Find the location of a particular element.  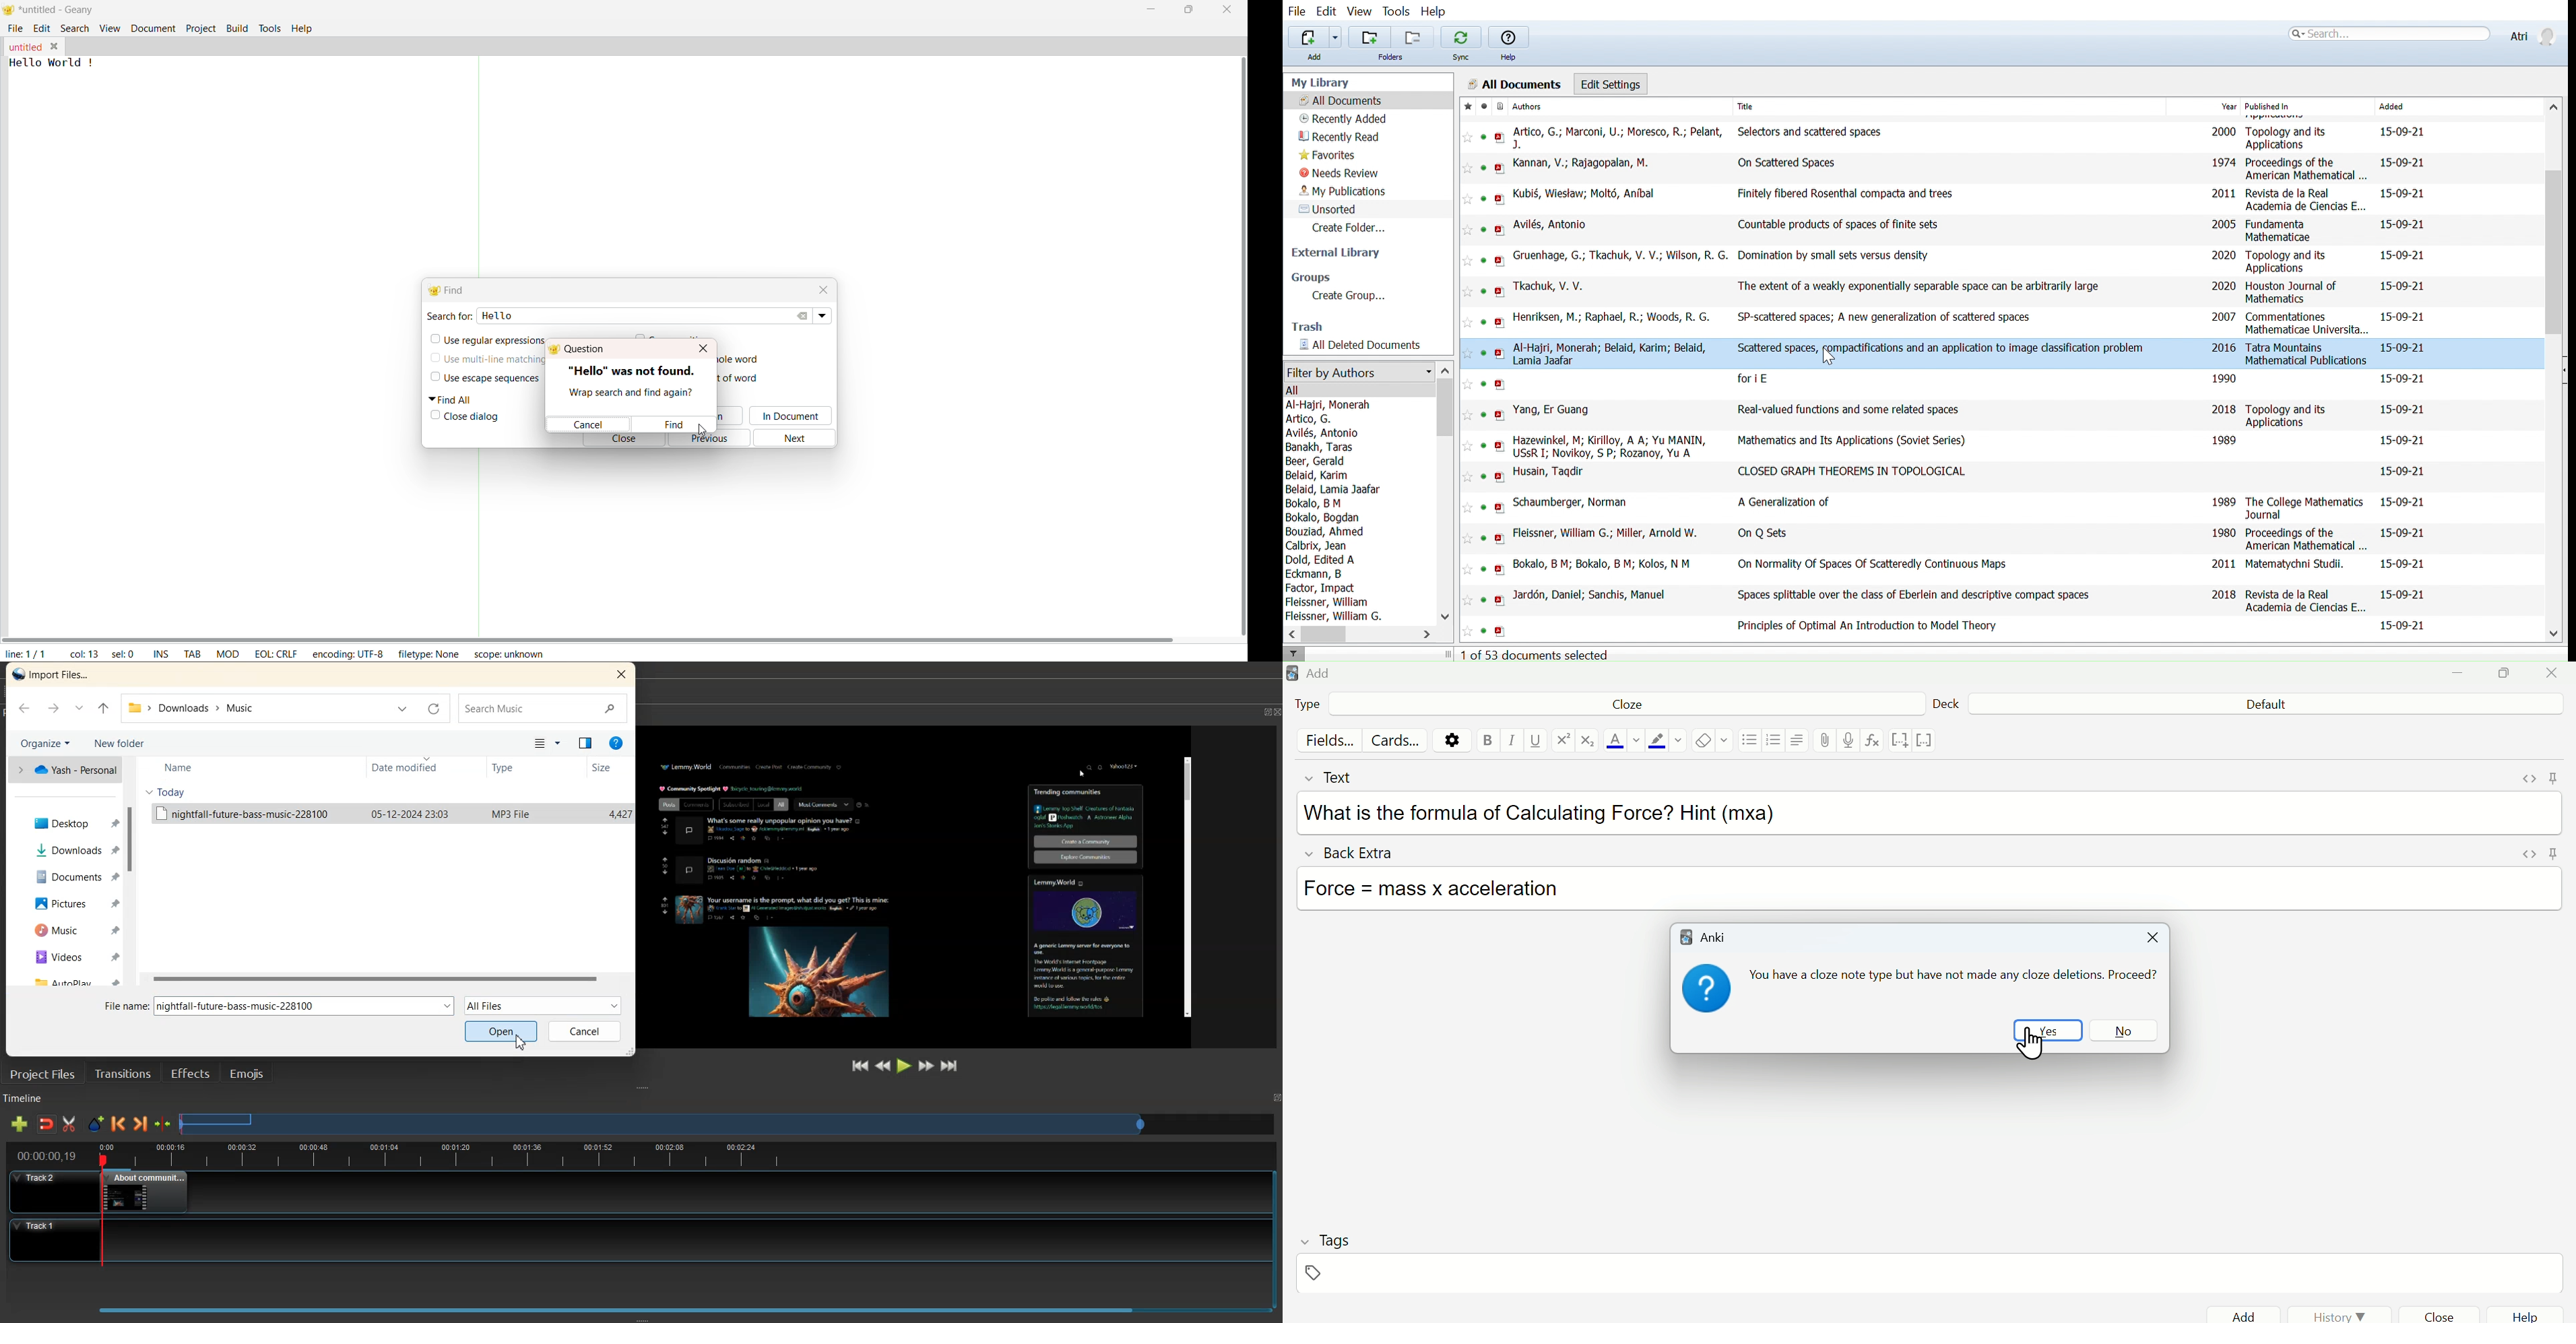

Fleissner, William G. is located at coordinates (1333, 616).